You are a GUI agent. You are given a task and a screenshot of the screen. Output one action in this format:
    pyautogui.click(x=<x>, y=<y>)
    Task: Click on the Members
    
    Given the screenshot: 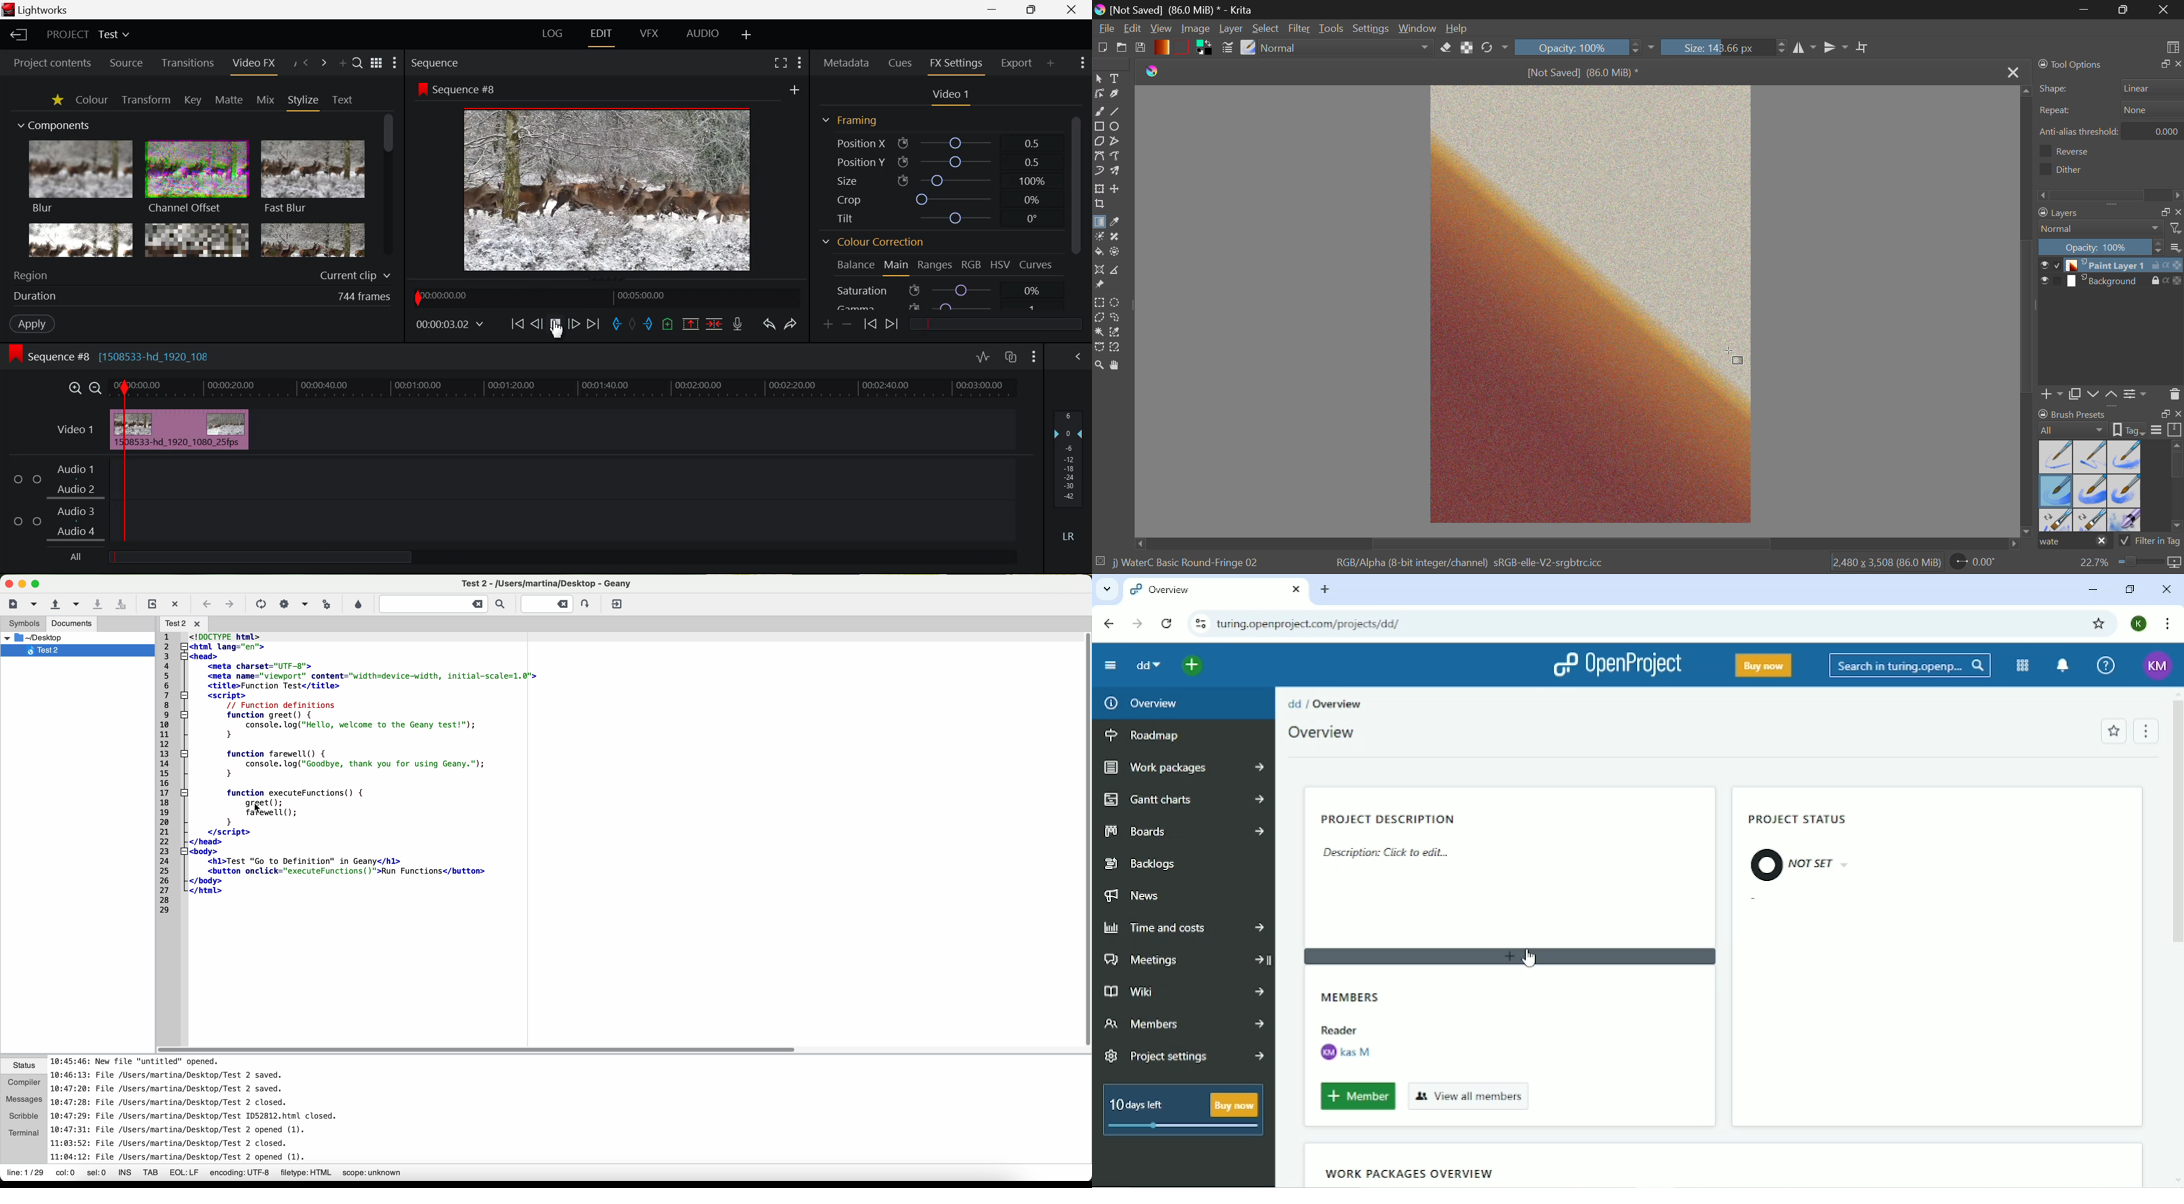 What is the action you would take?
    pyautogui.click(x=1353, y=995)
    